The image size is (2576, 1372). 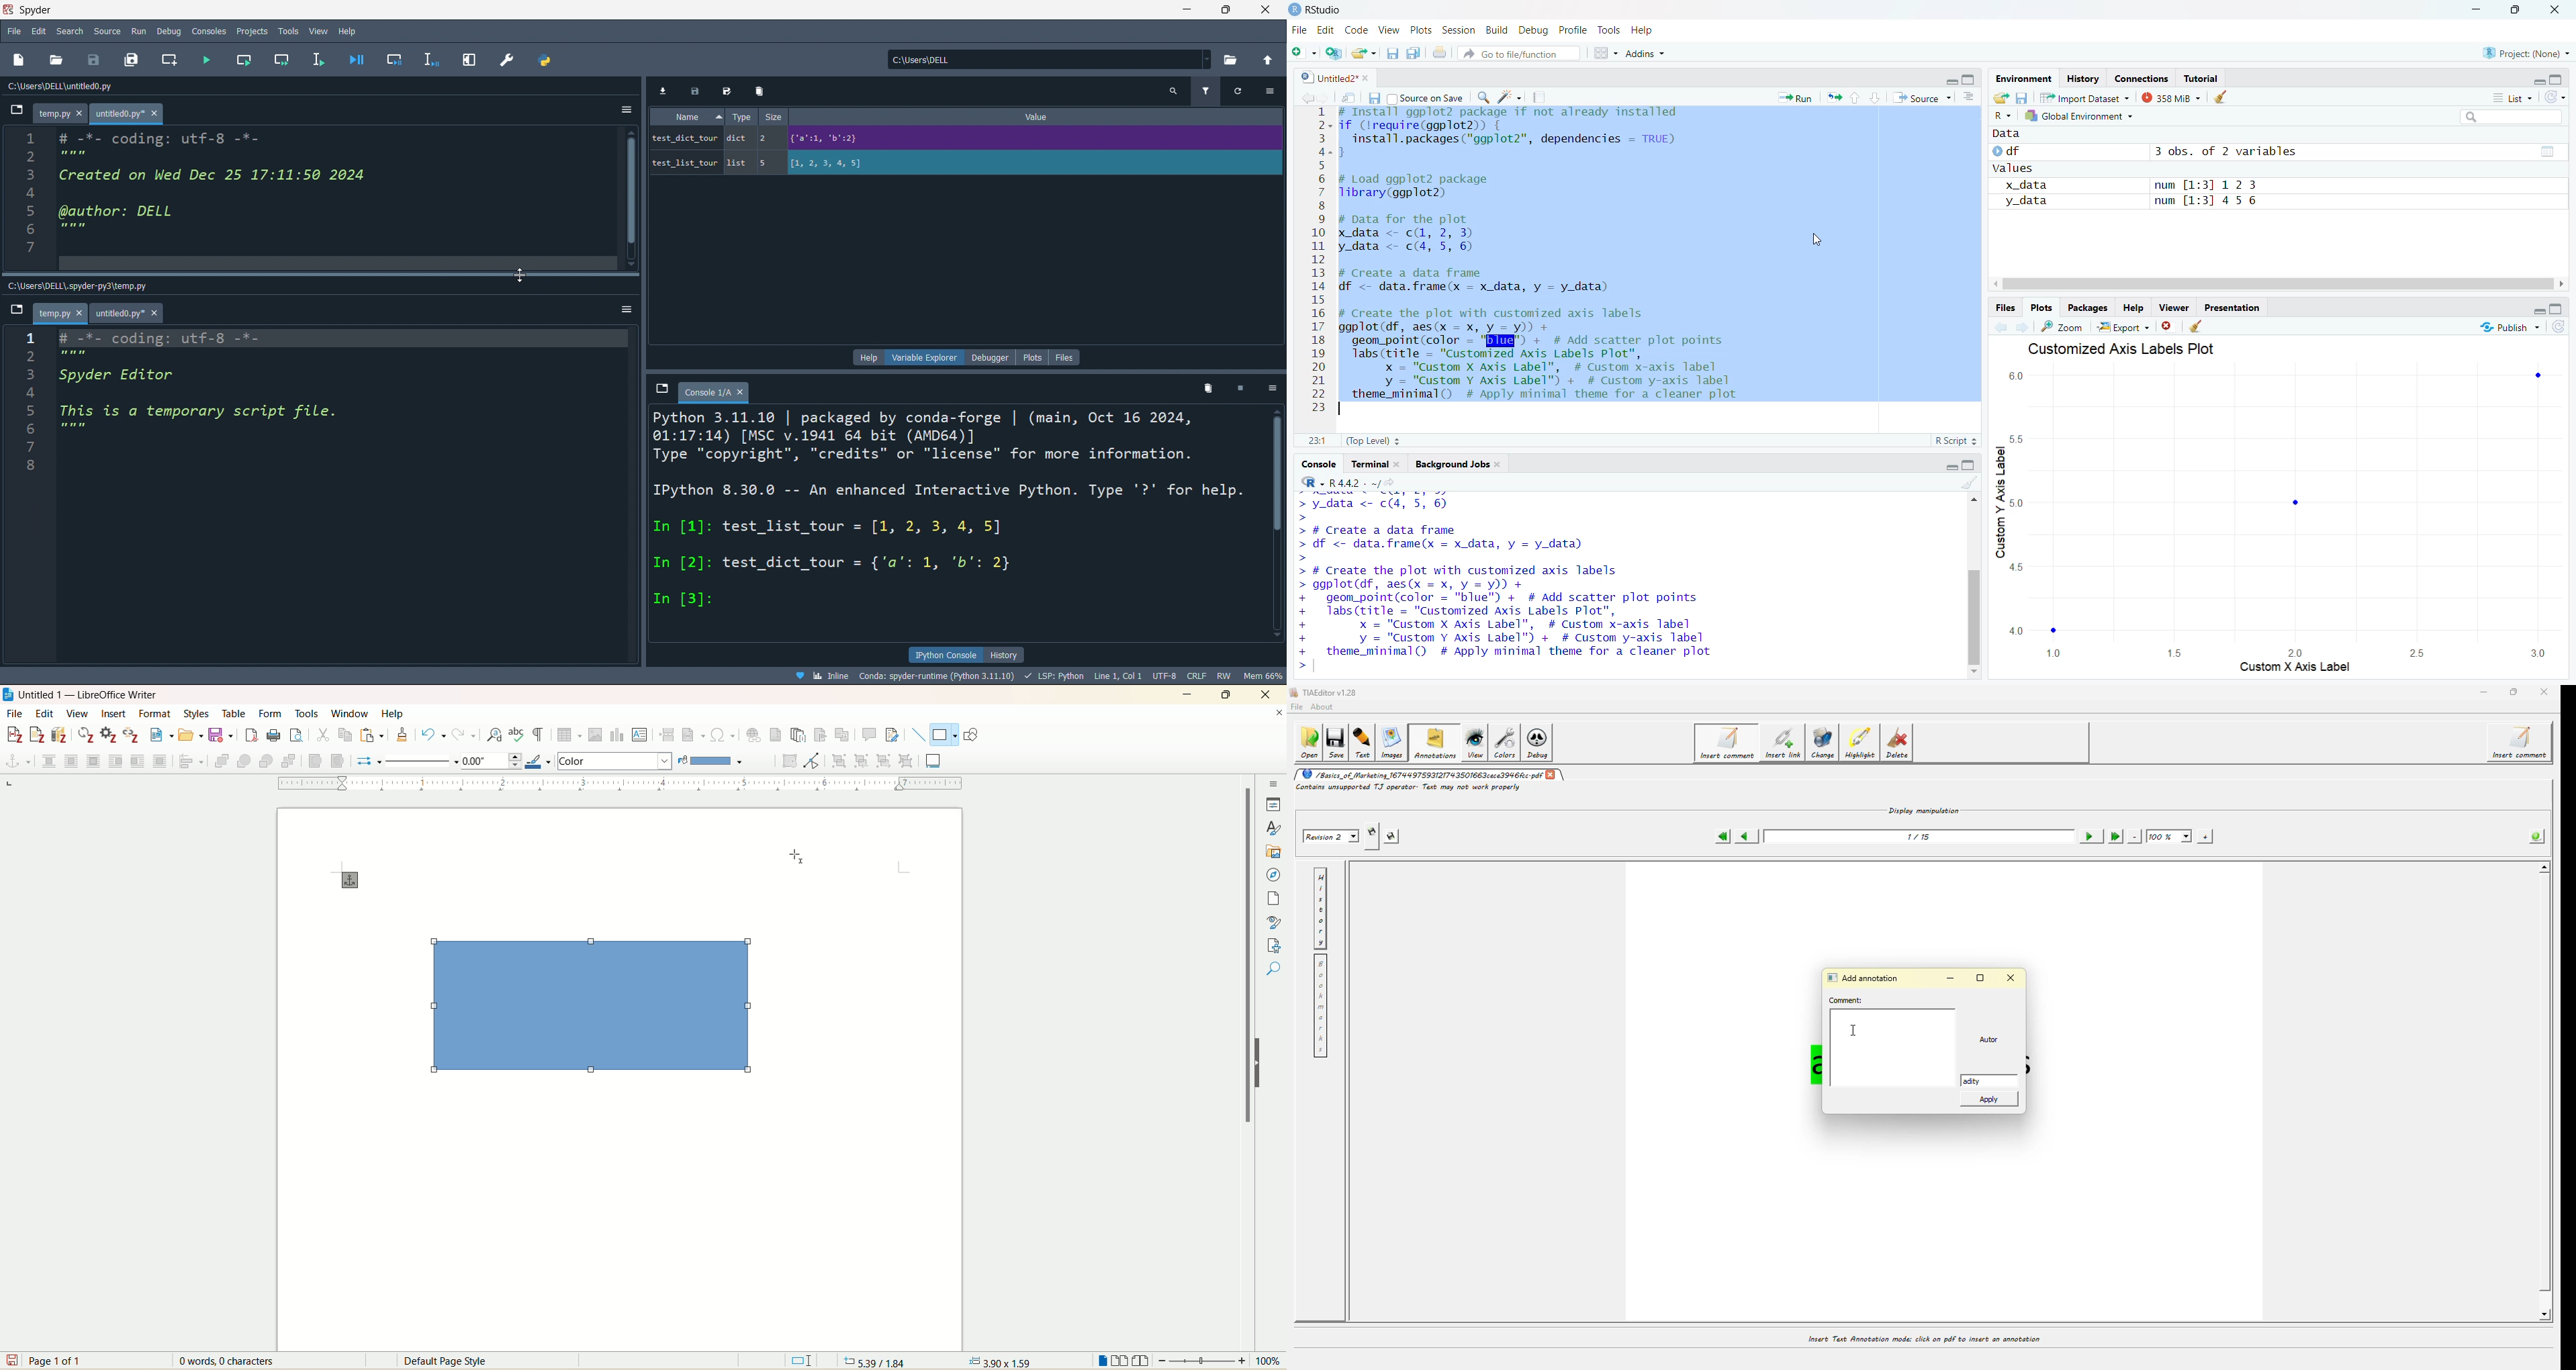 What do you see at coordinates (2172, 98) in the screenshot?
I see `© 363 MmiB +` at bounding box center [2172, 98].